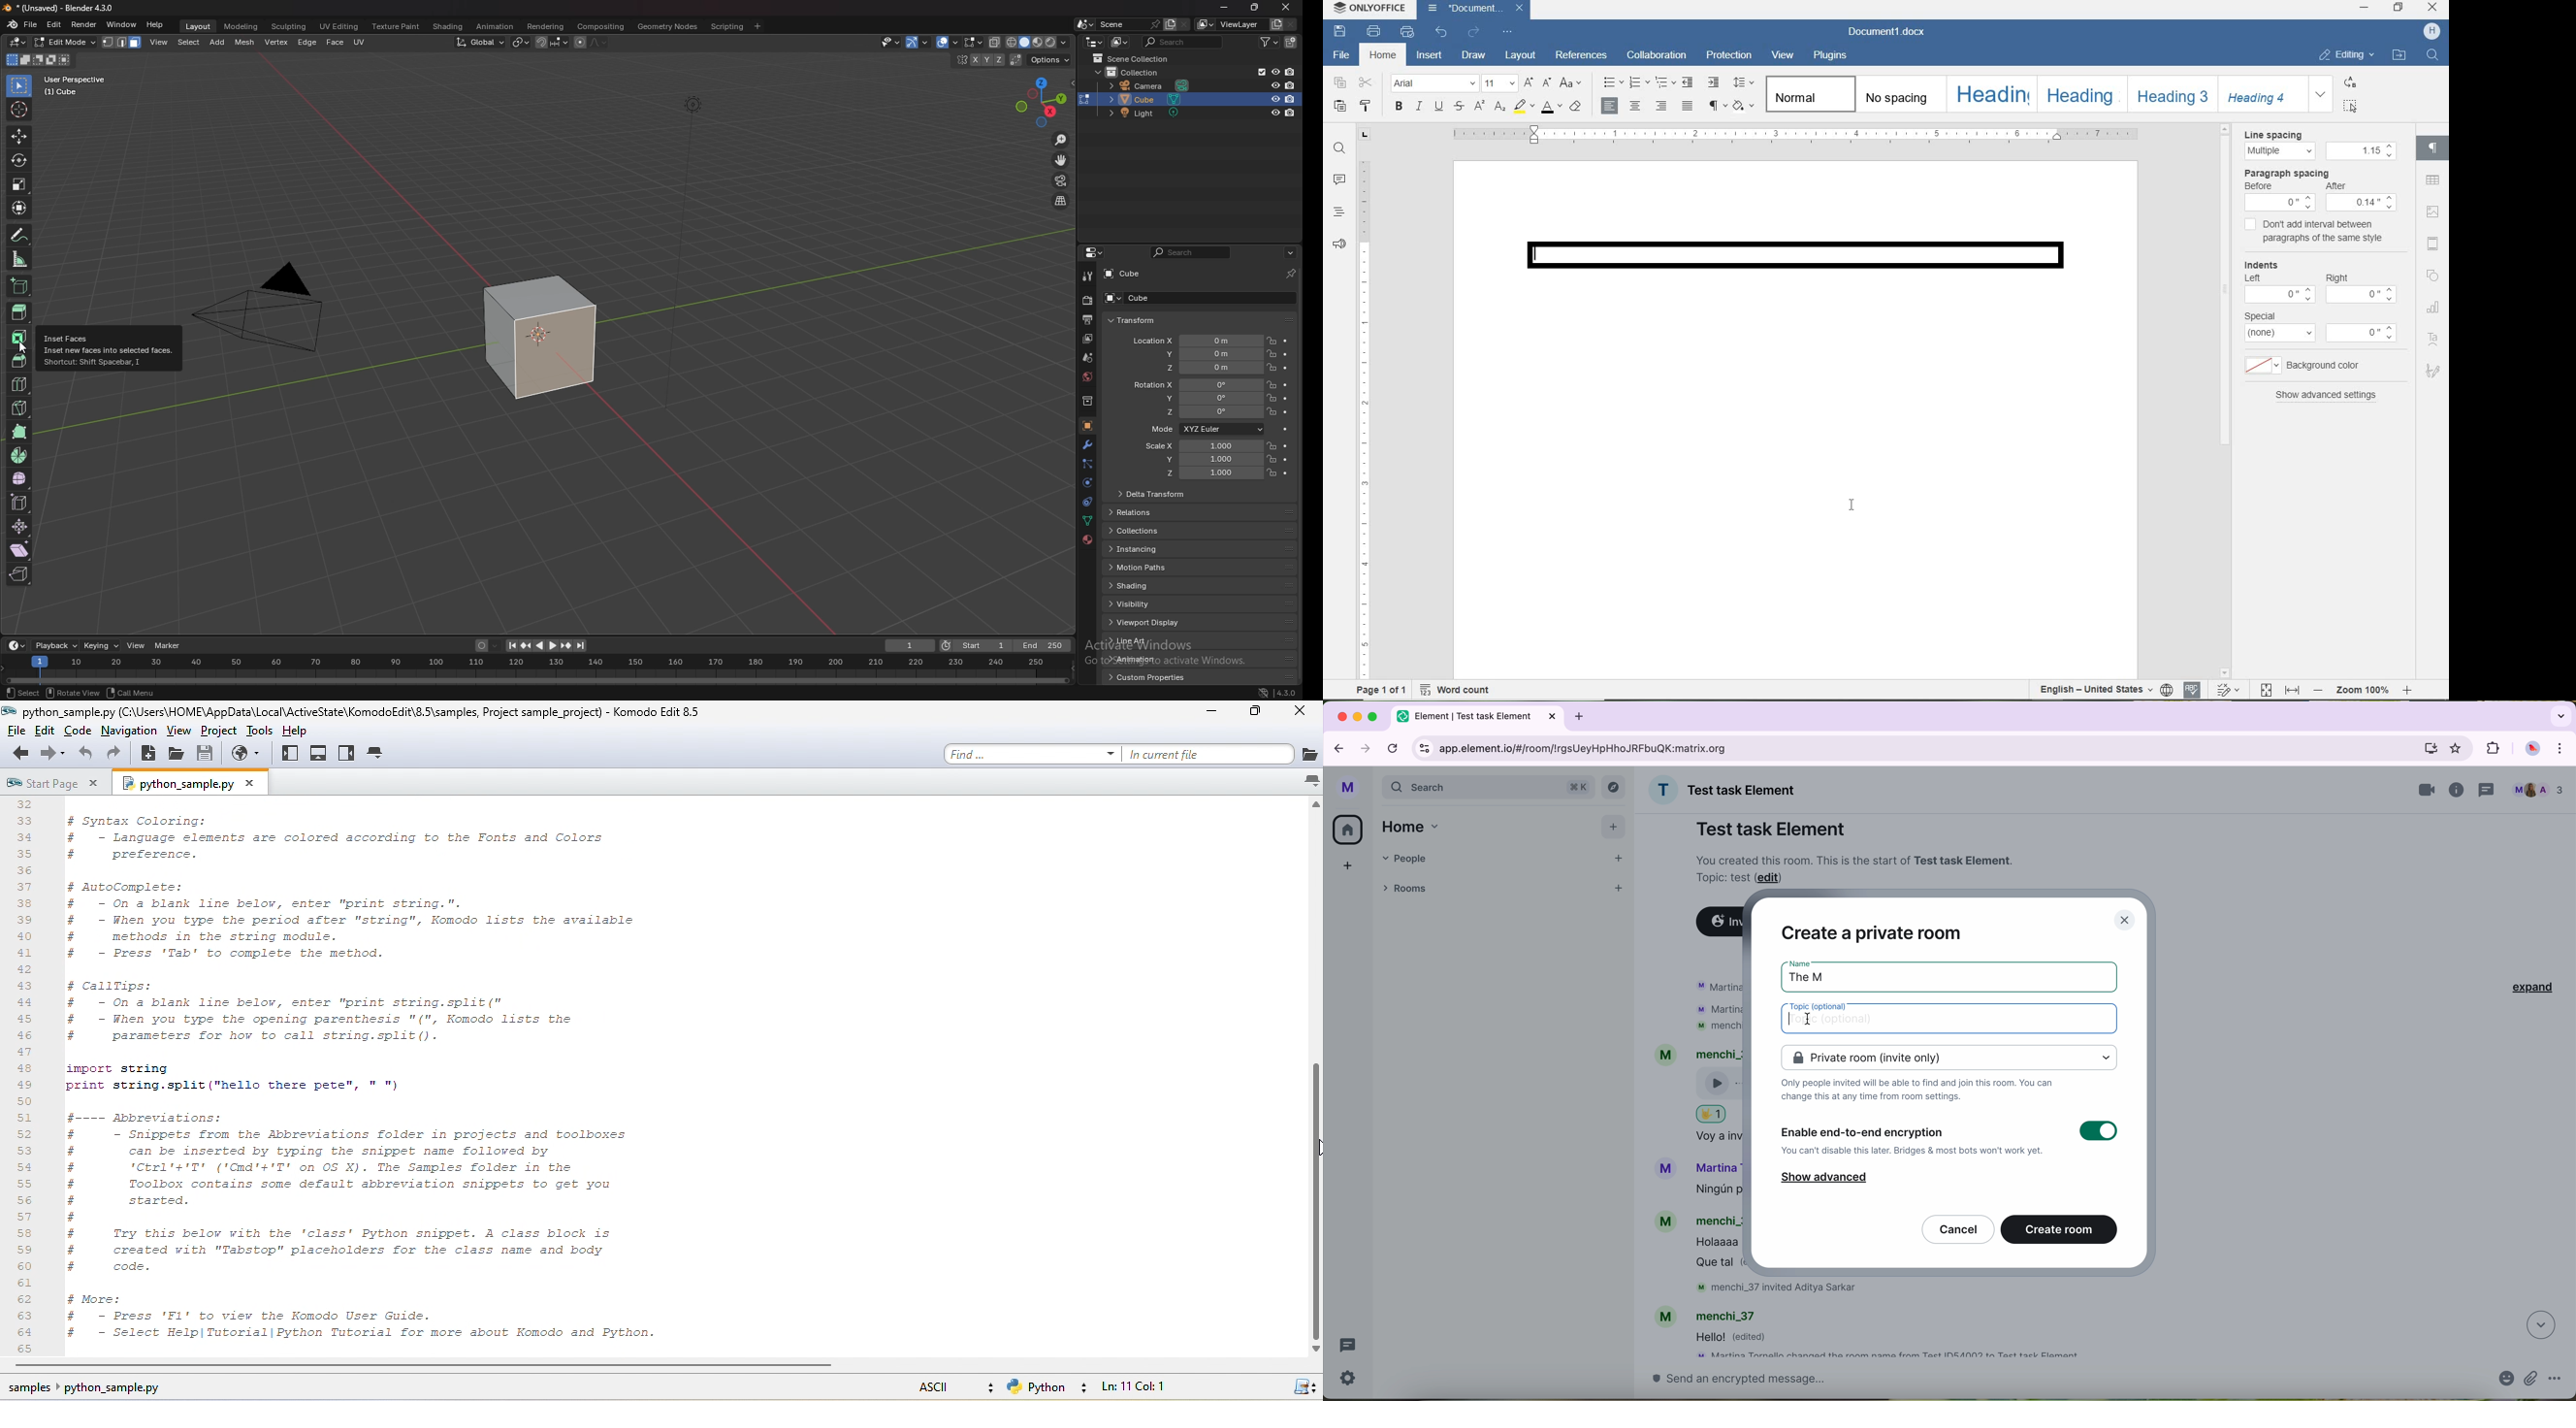 The height and width of the screenshot is (1428, 2576). Describe the element at coordinates (19, 184) in the screenshot. I see `scale` at that location.